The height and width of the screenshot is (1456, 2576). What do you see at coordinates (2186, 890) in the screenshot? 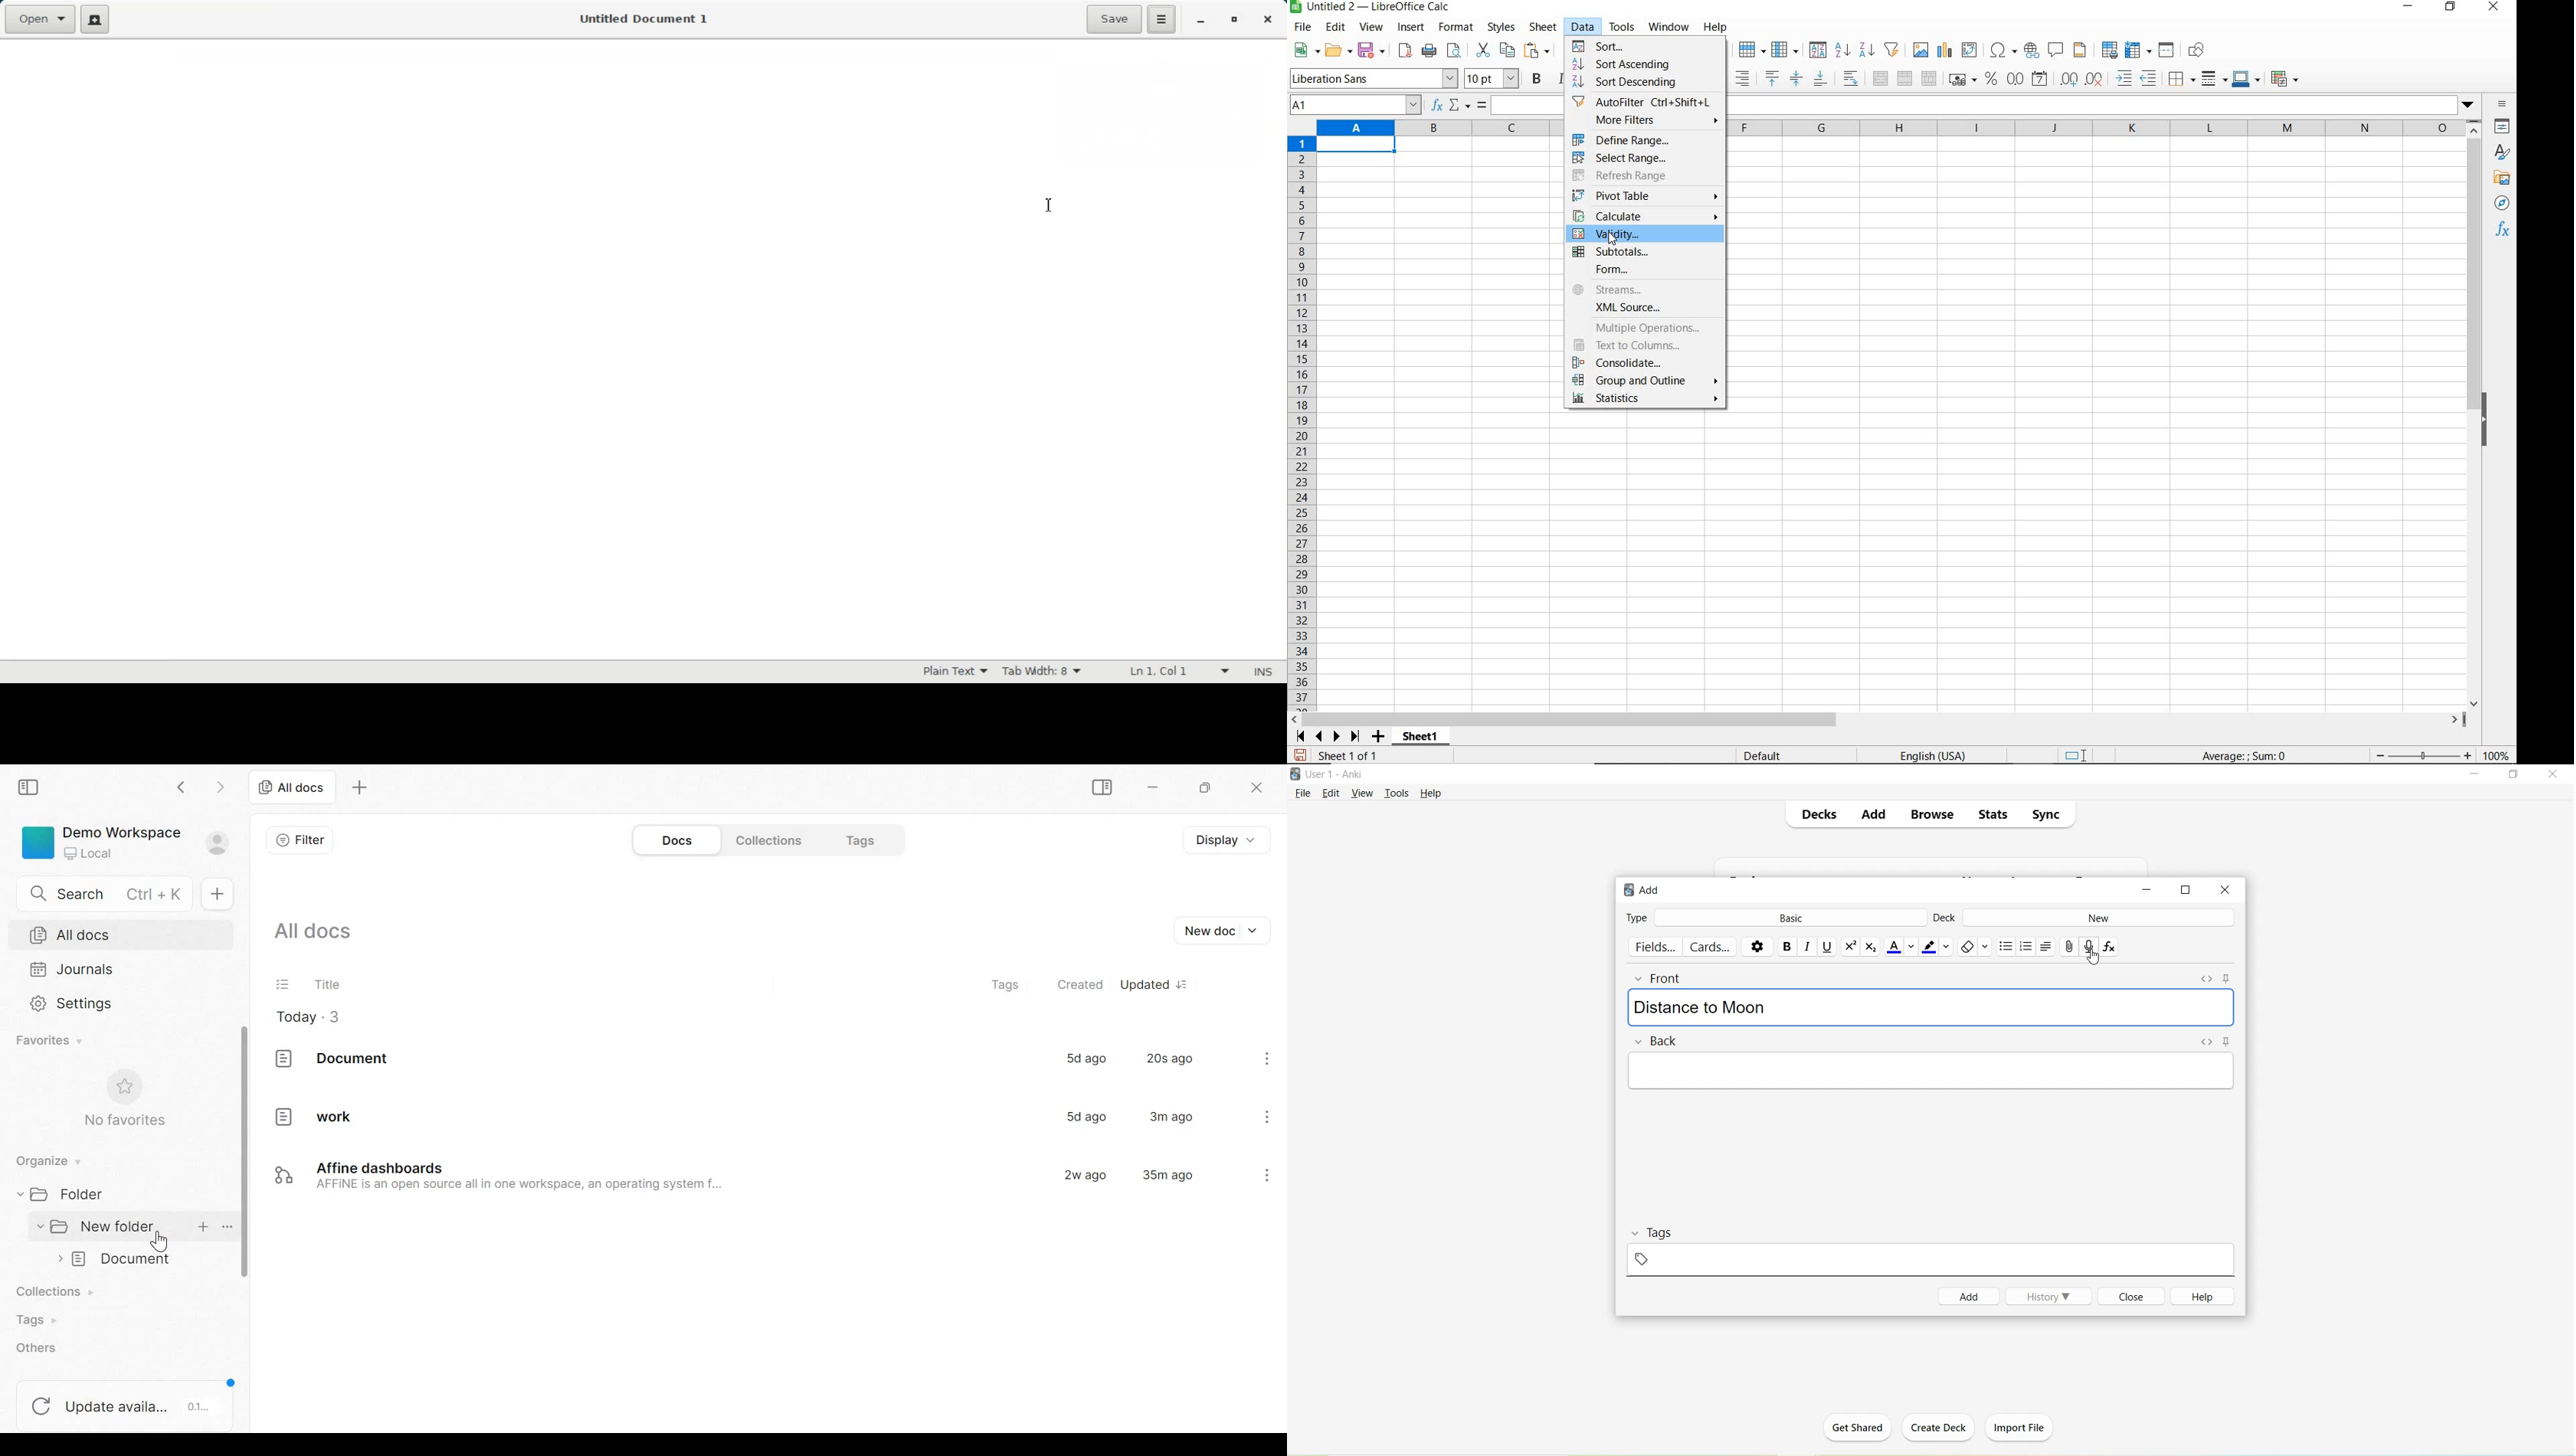
I see `Maximize` at bounding box center [2186, 890].